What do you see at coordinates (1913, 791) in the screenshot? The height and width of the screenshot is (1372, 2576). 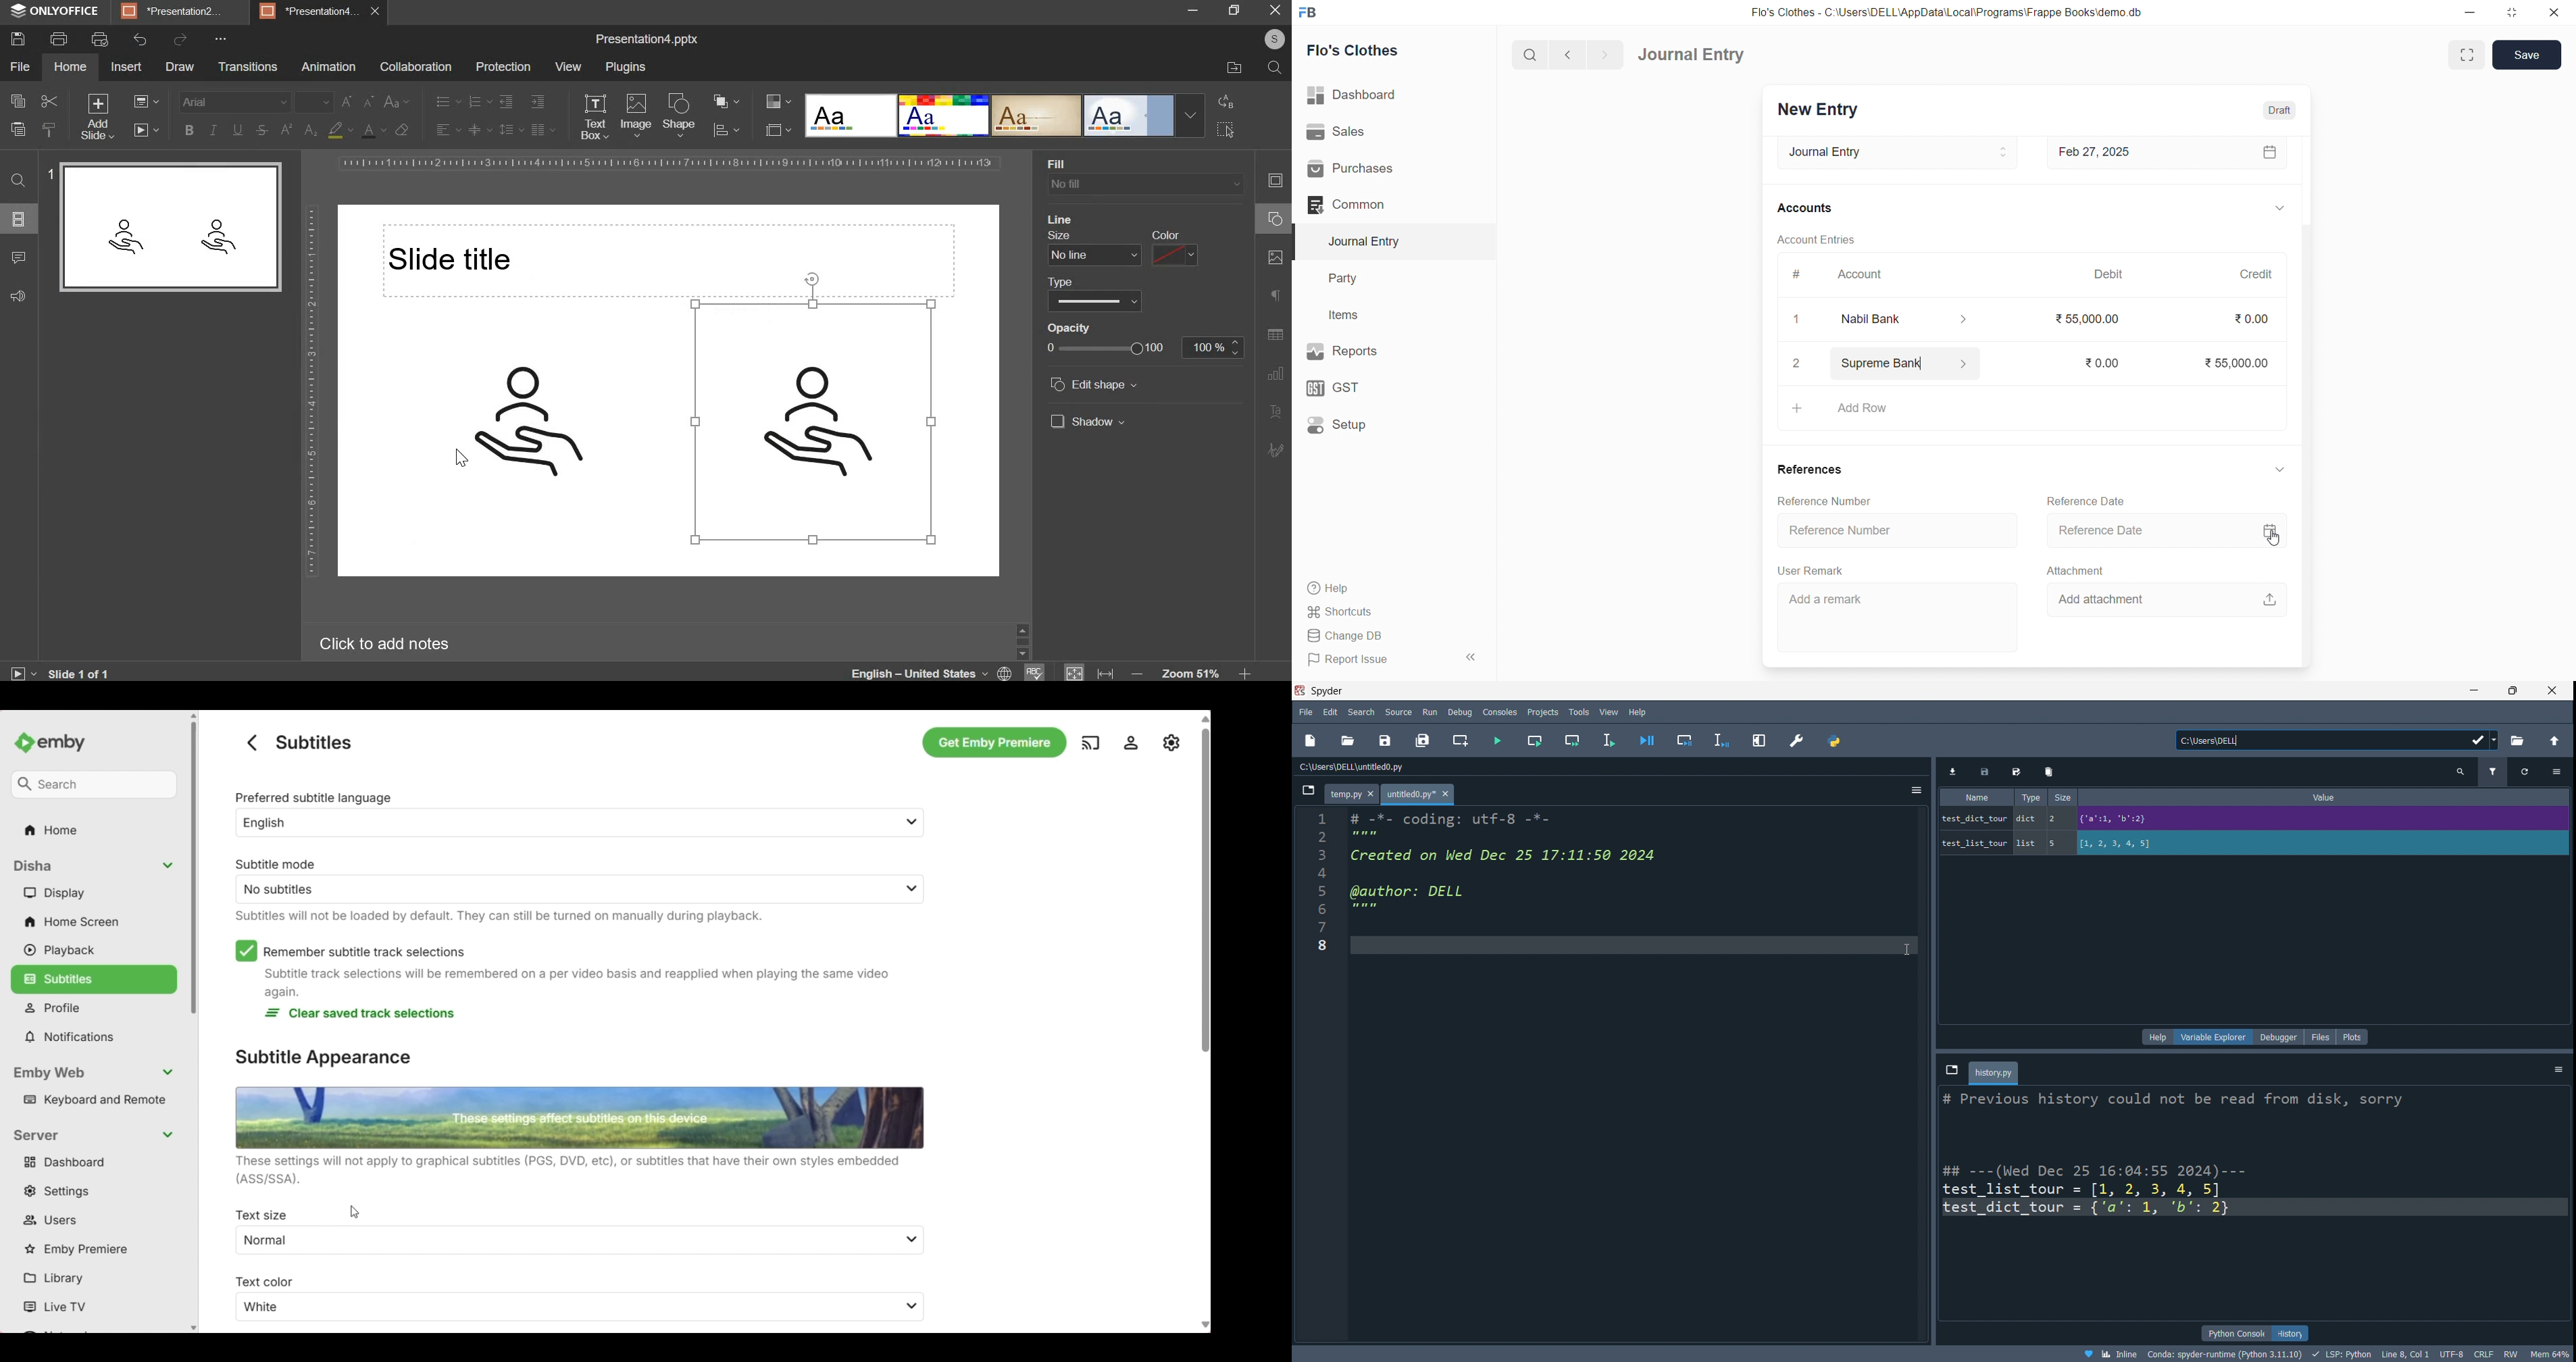 I see `options` at bounding box center [1913, 791].